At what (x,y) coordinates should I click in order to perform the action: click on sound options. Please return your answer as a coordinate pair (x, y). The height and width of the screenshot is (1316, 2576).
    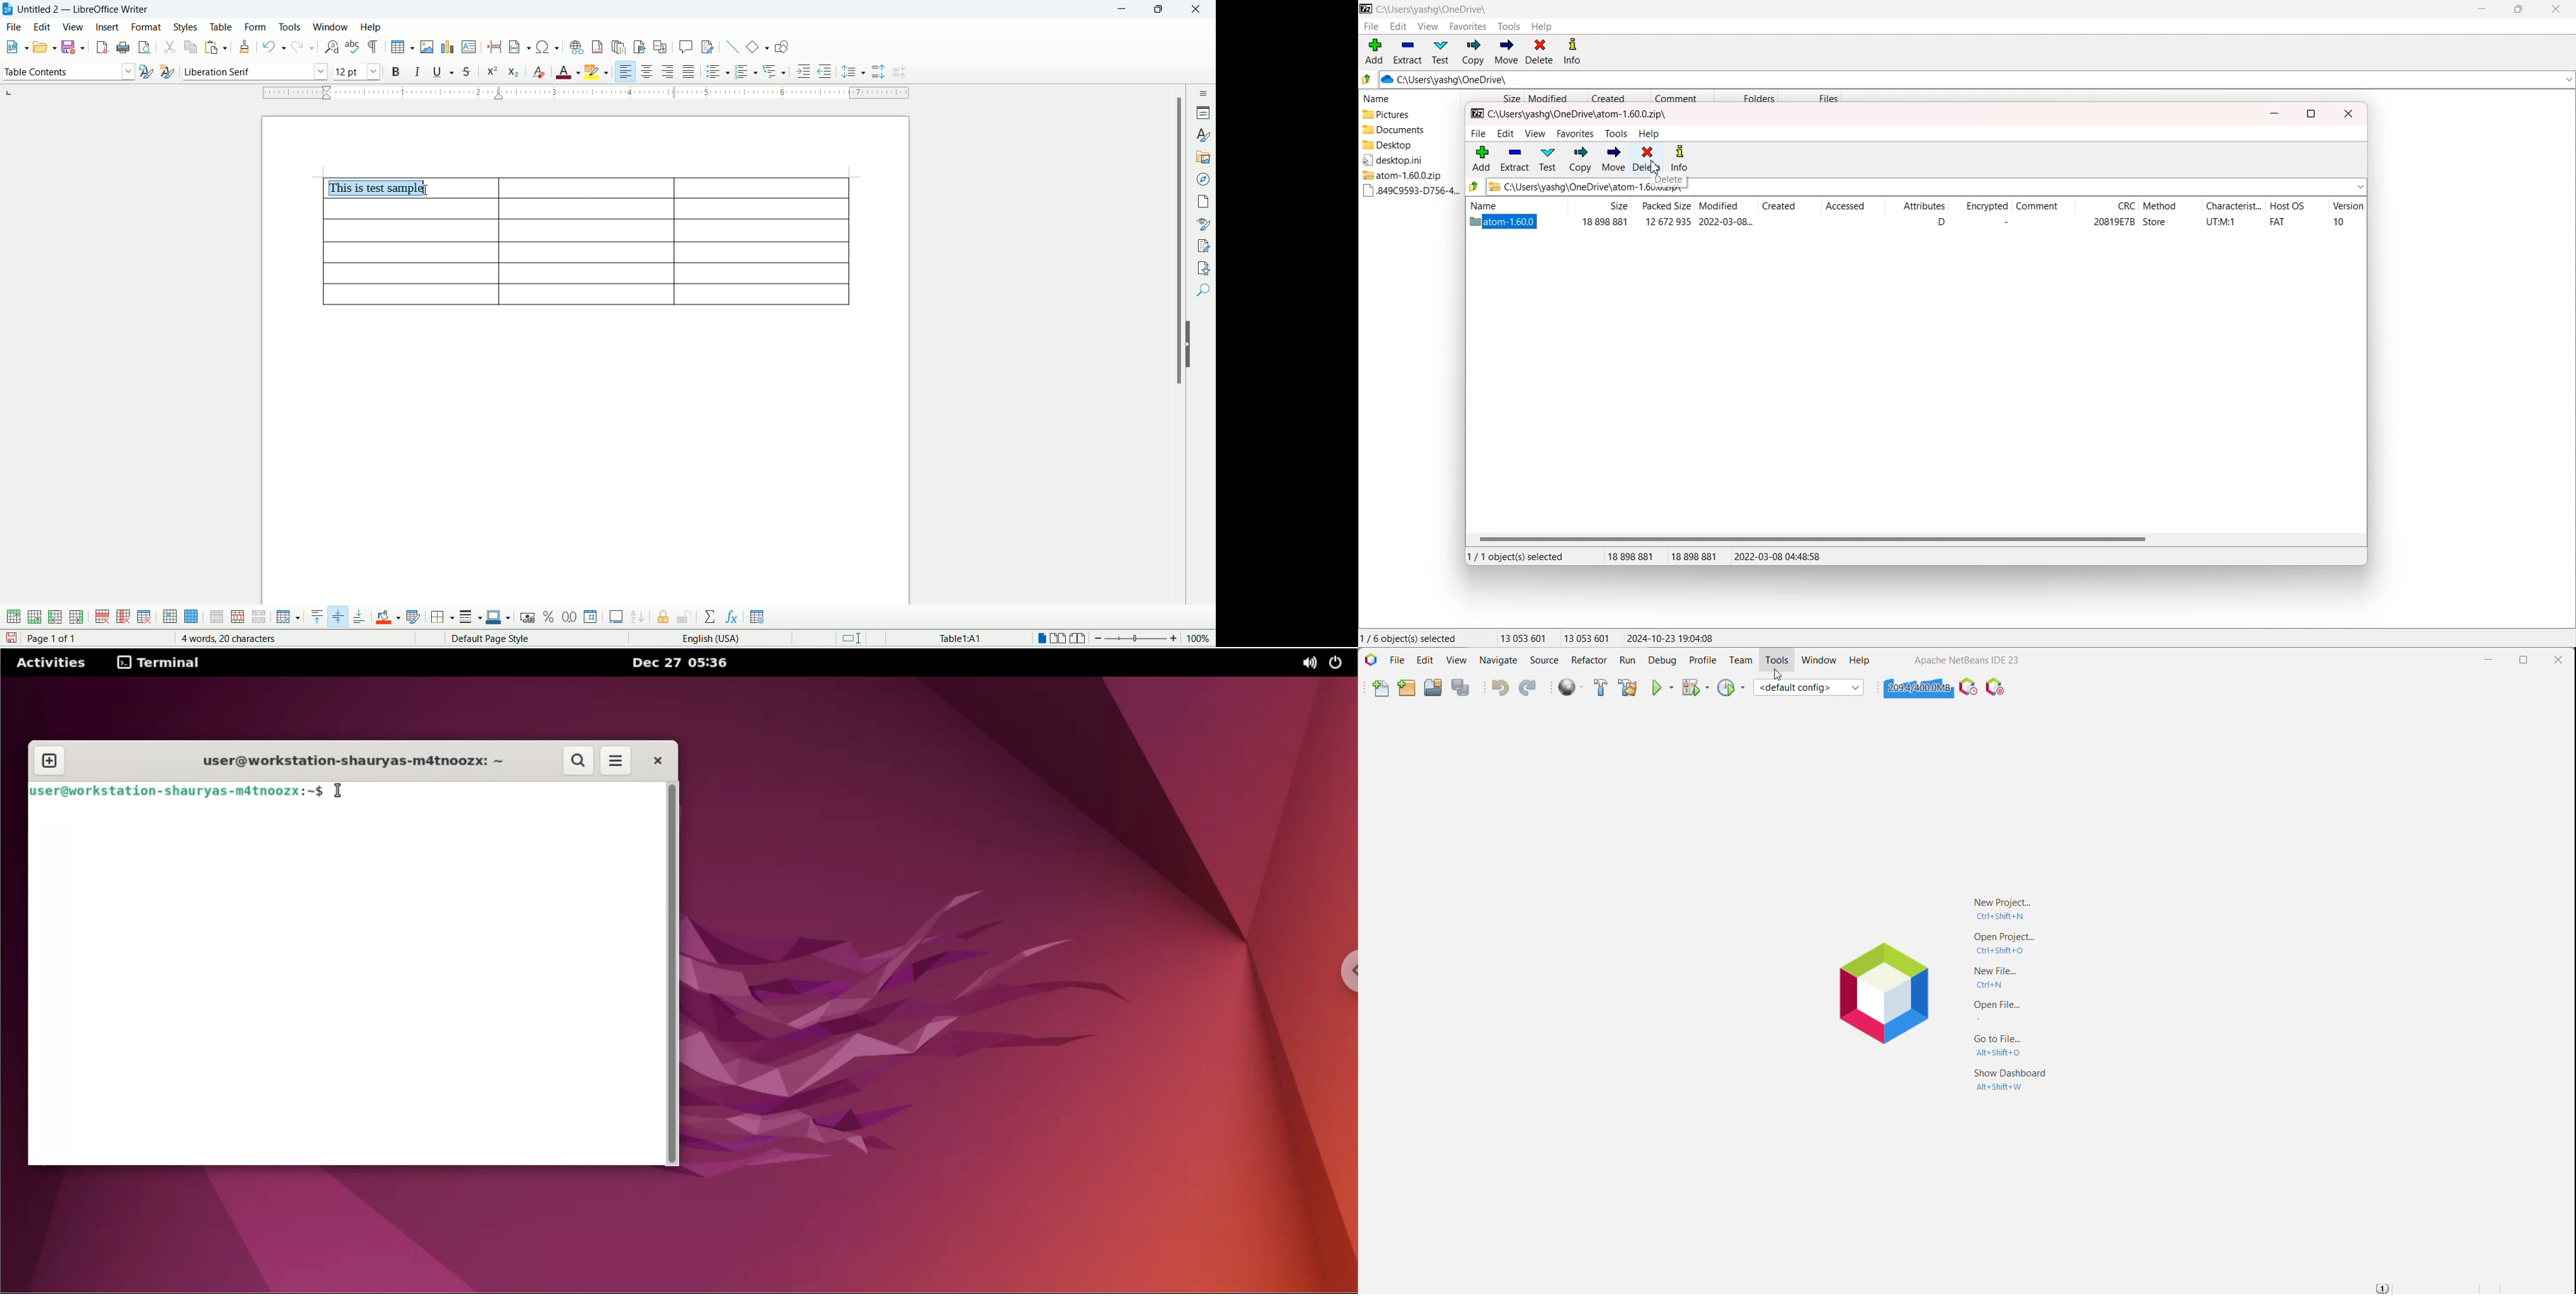
    Looking at the image, I should click on (1309, 664).